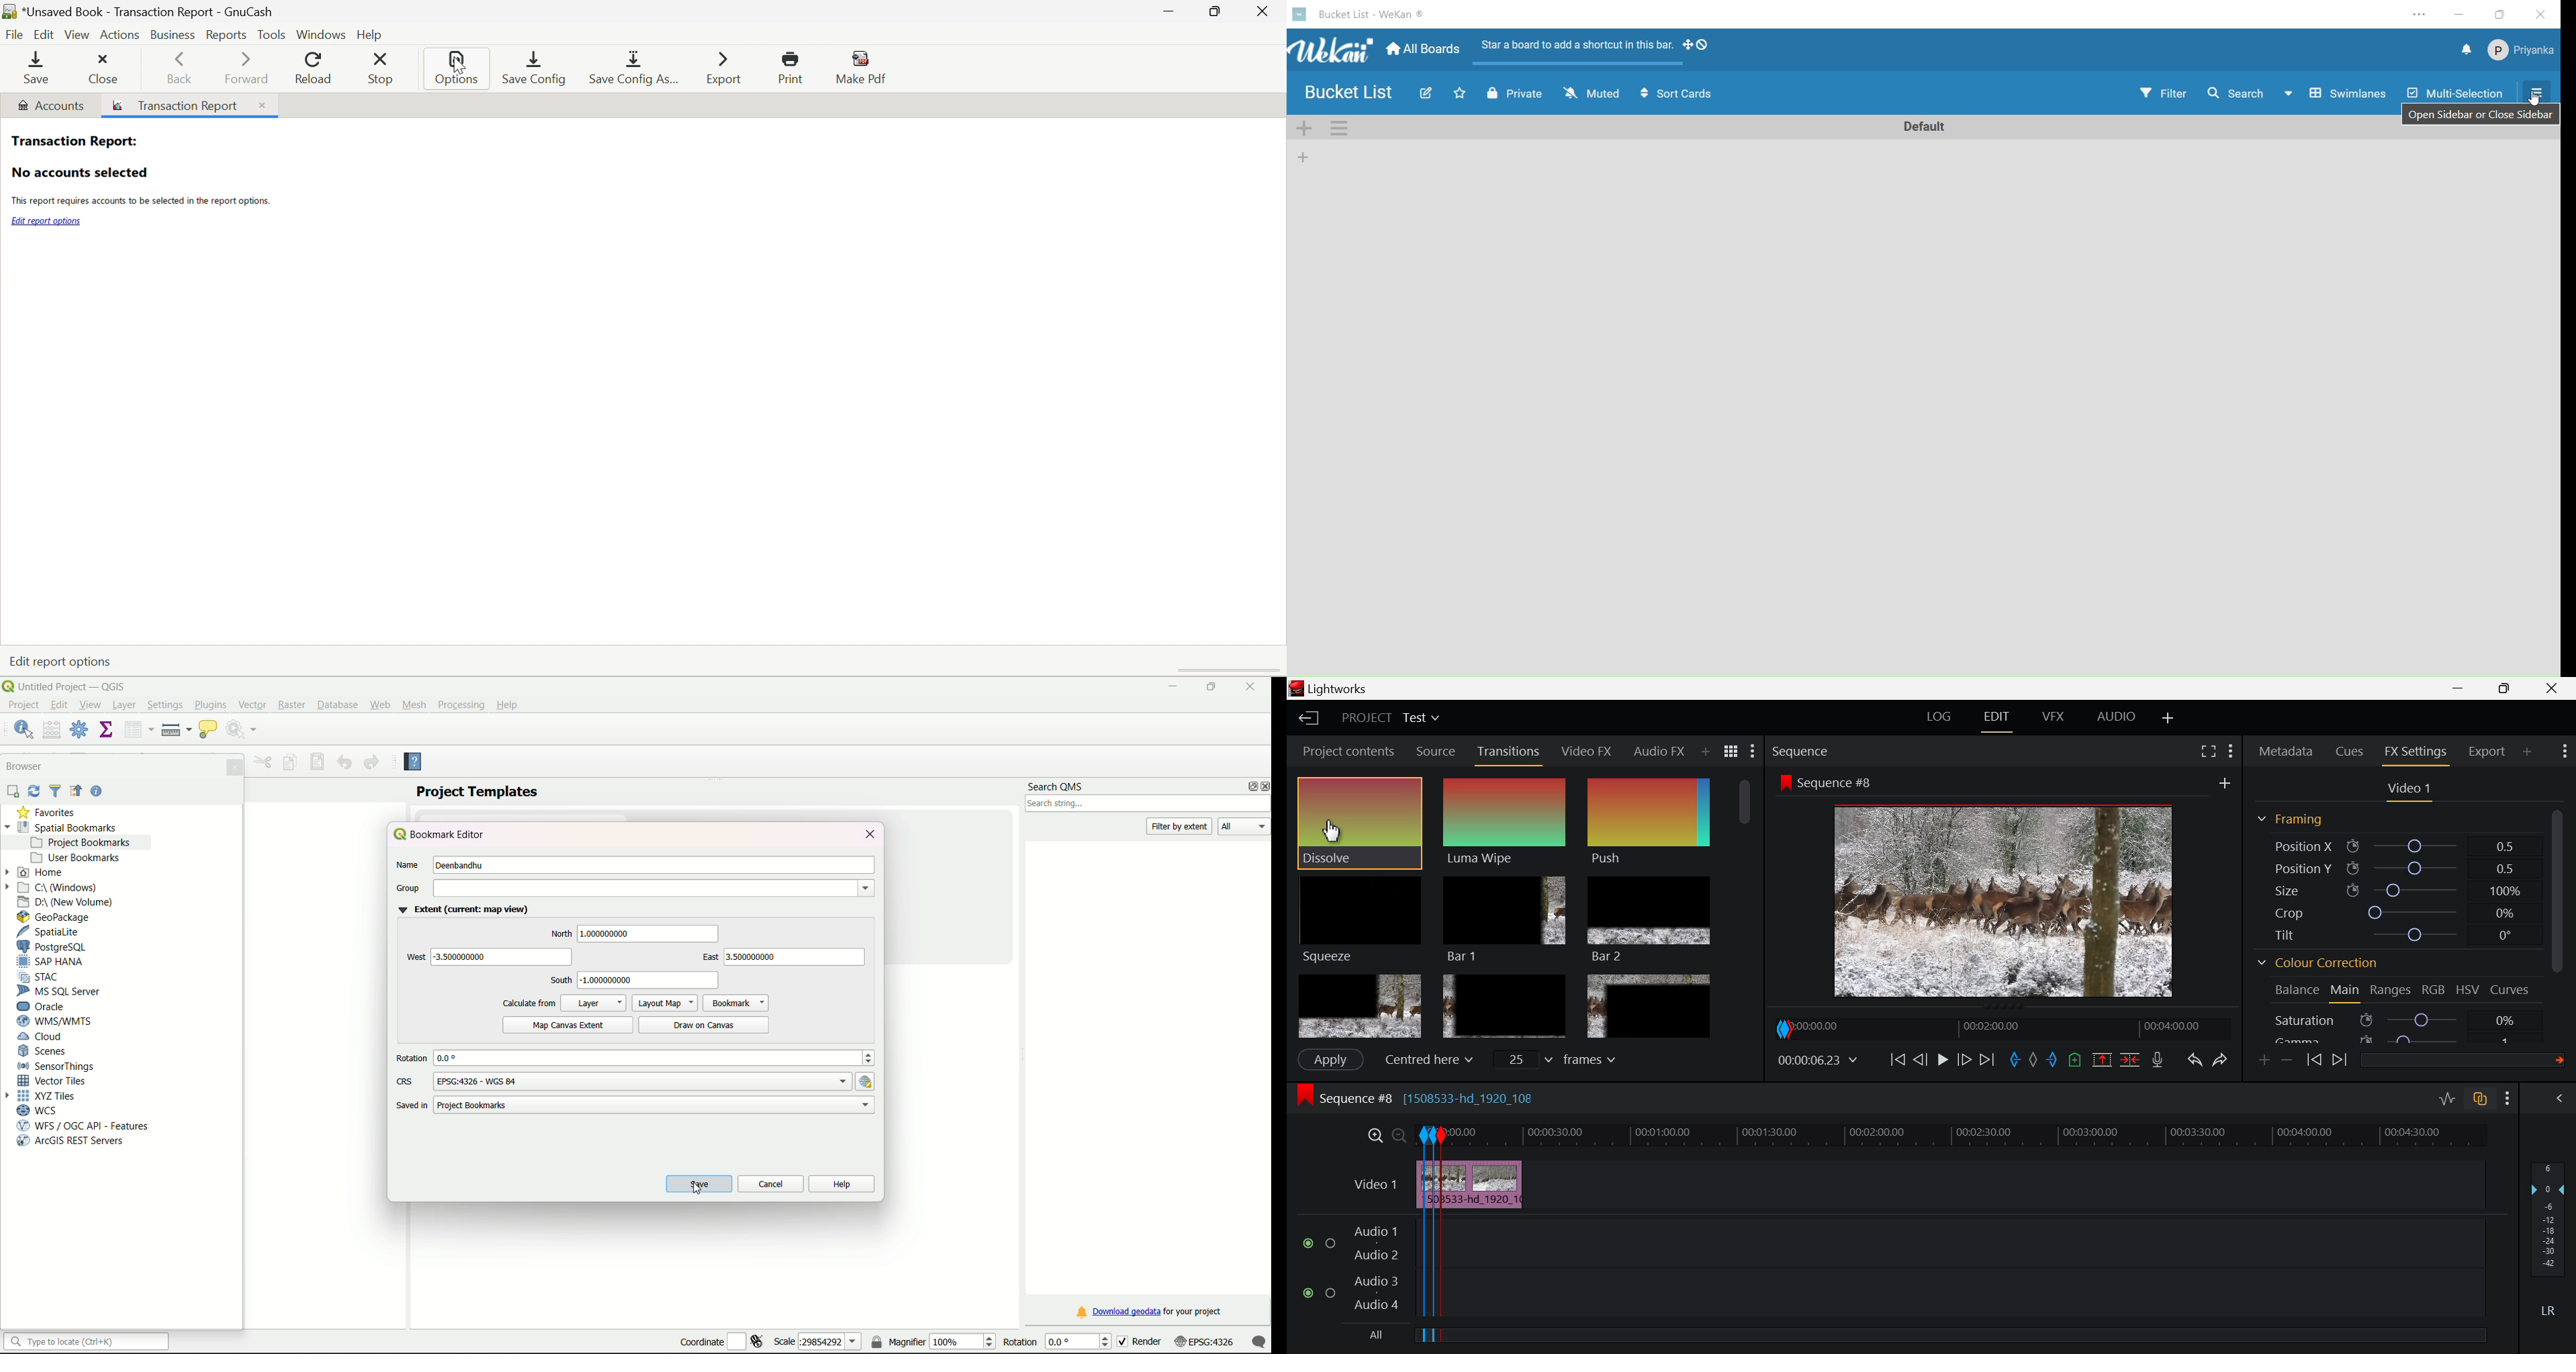 The height and width of the screenshot is (1372, 2576). I want to click on Redo, so click(372, 762).